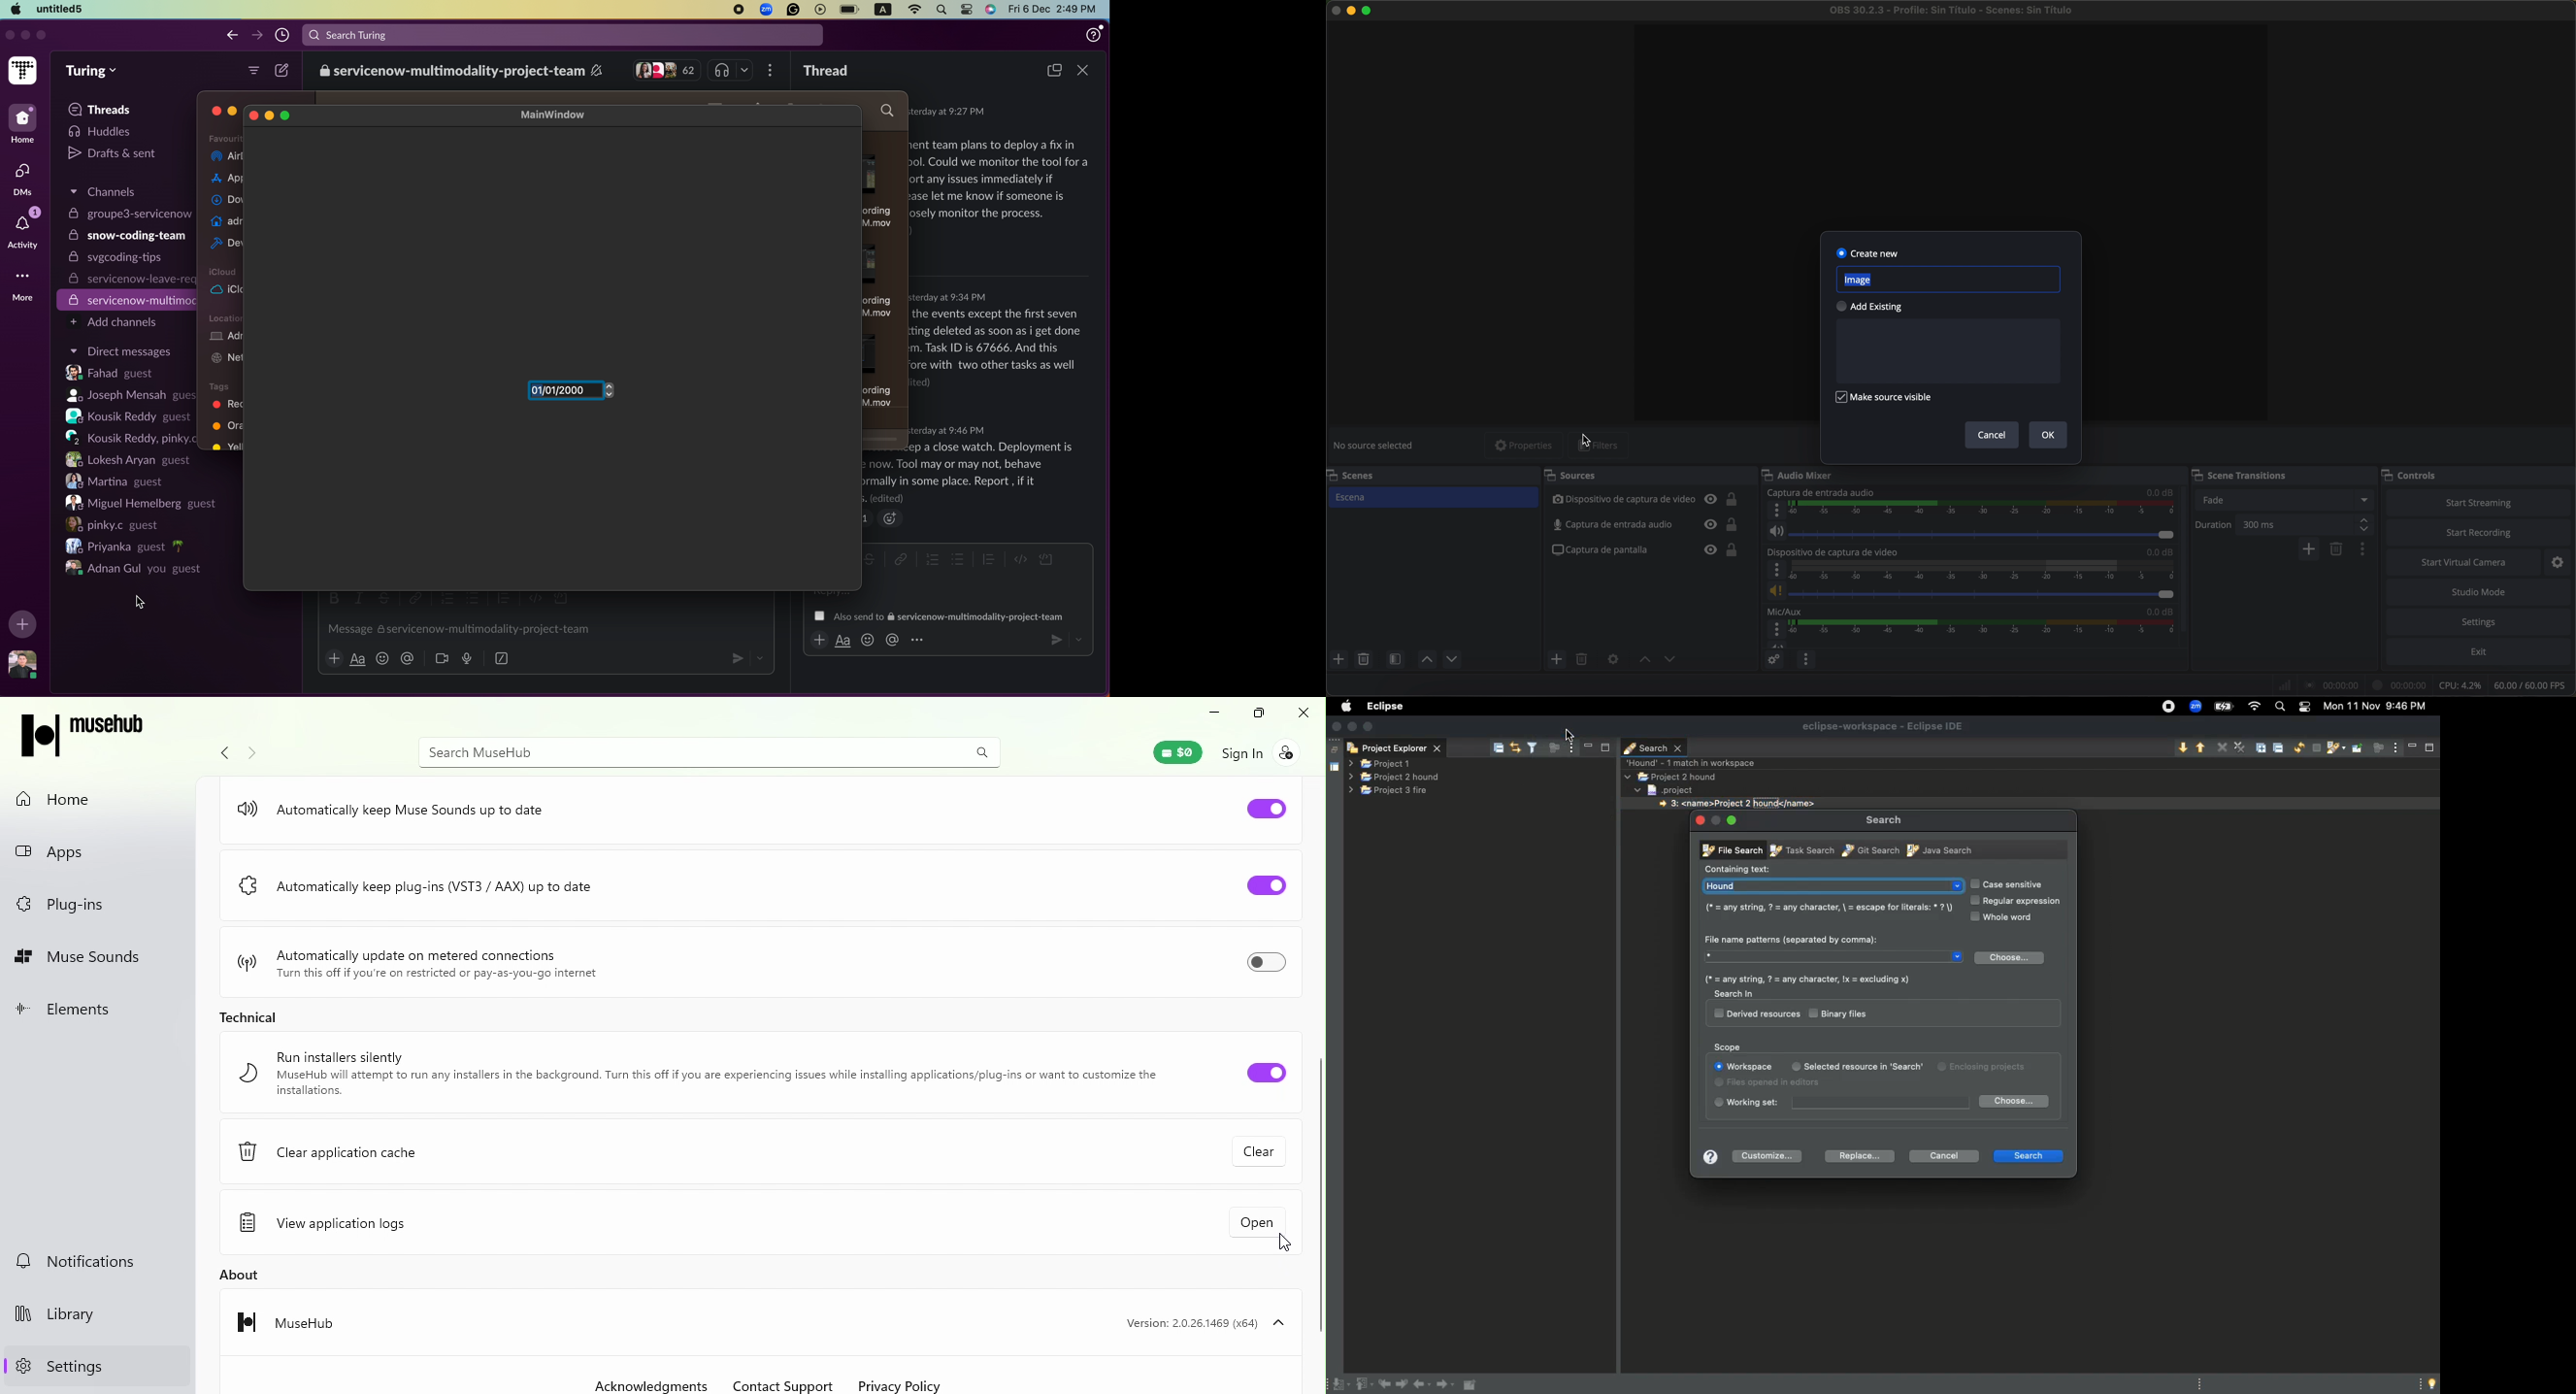  What do you see at coordinates (503, 657) in the screenshot?
I see `box` at bounding box center [503, 657].